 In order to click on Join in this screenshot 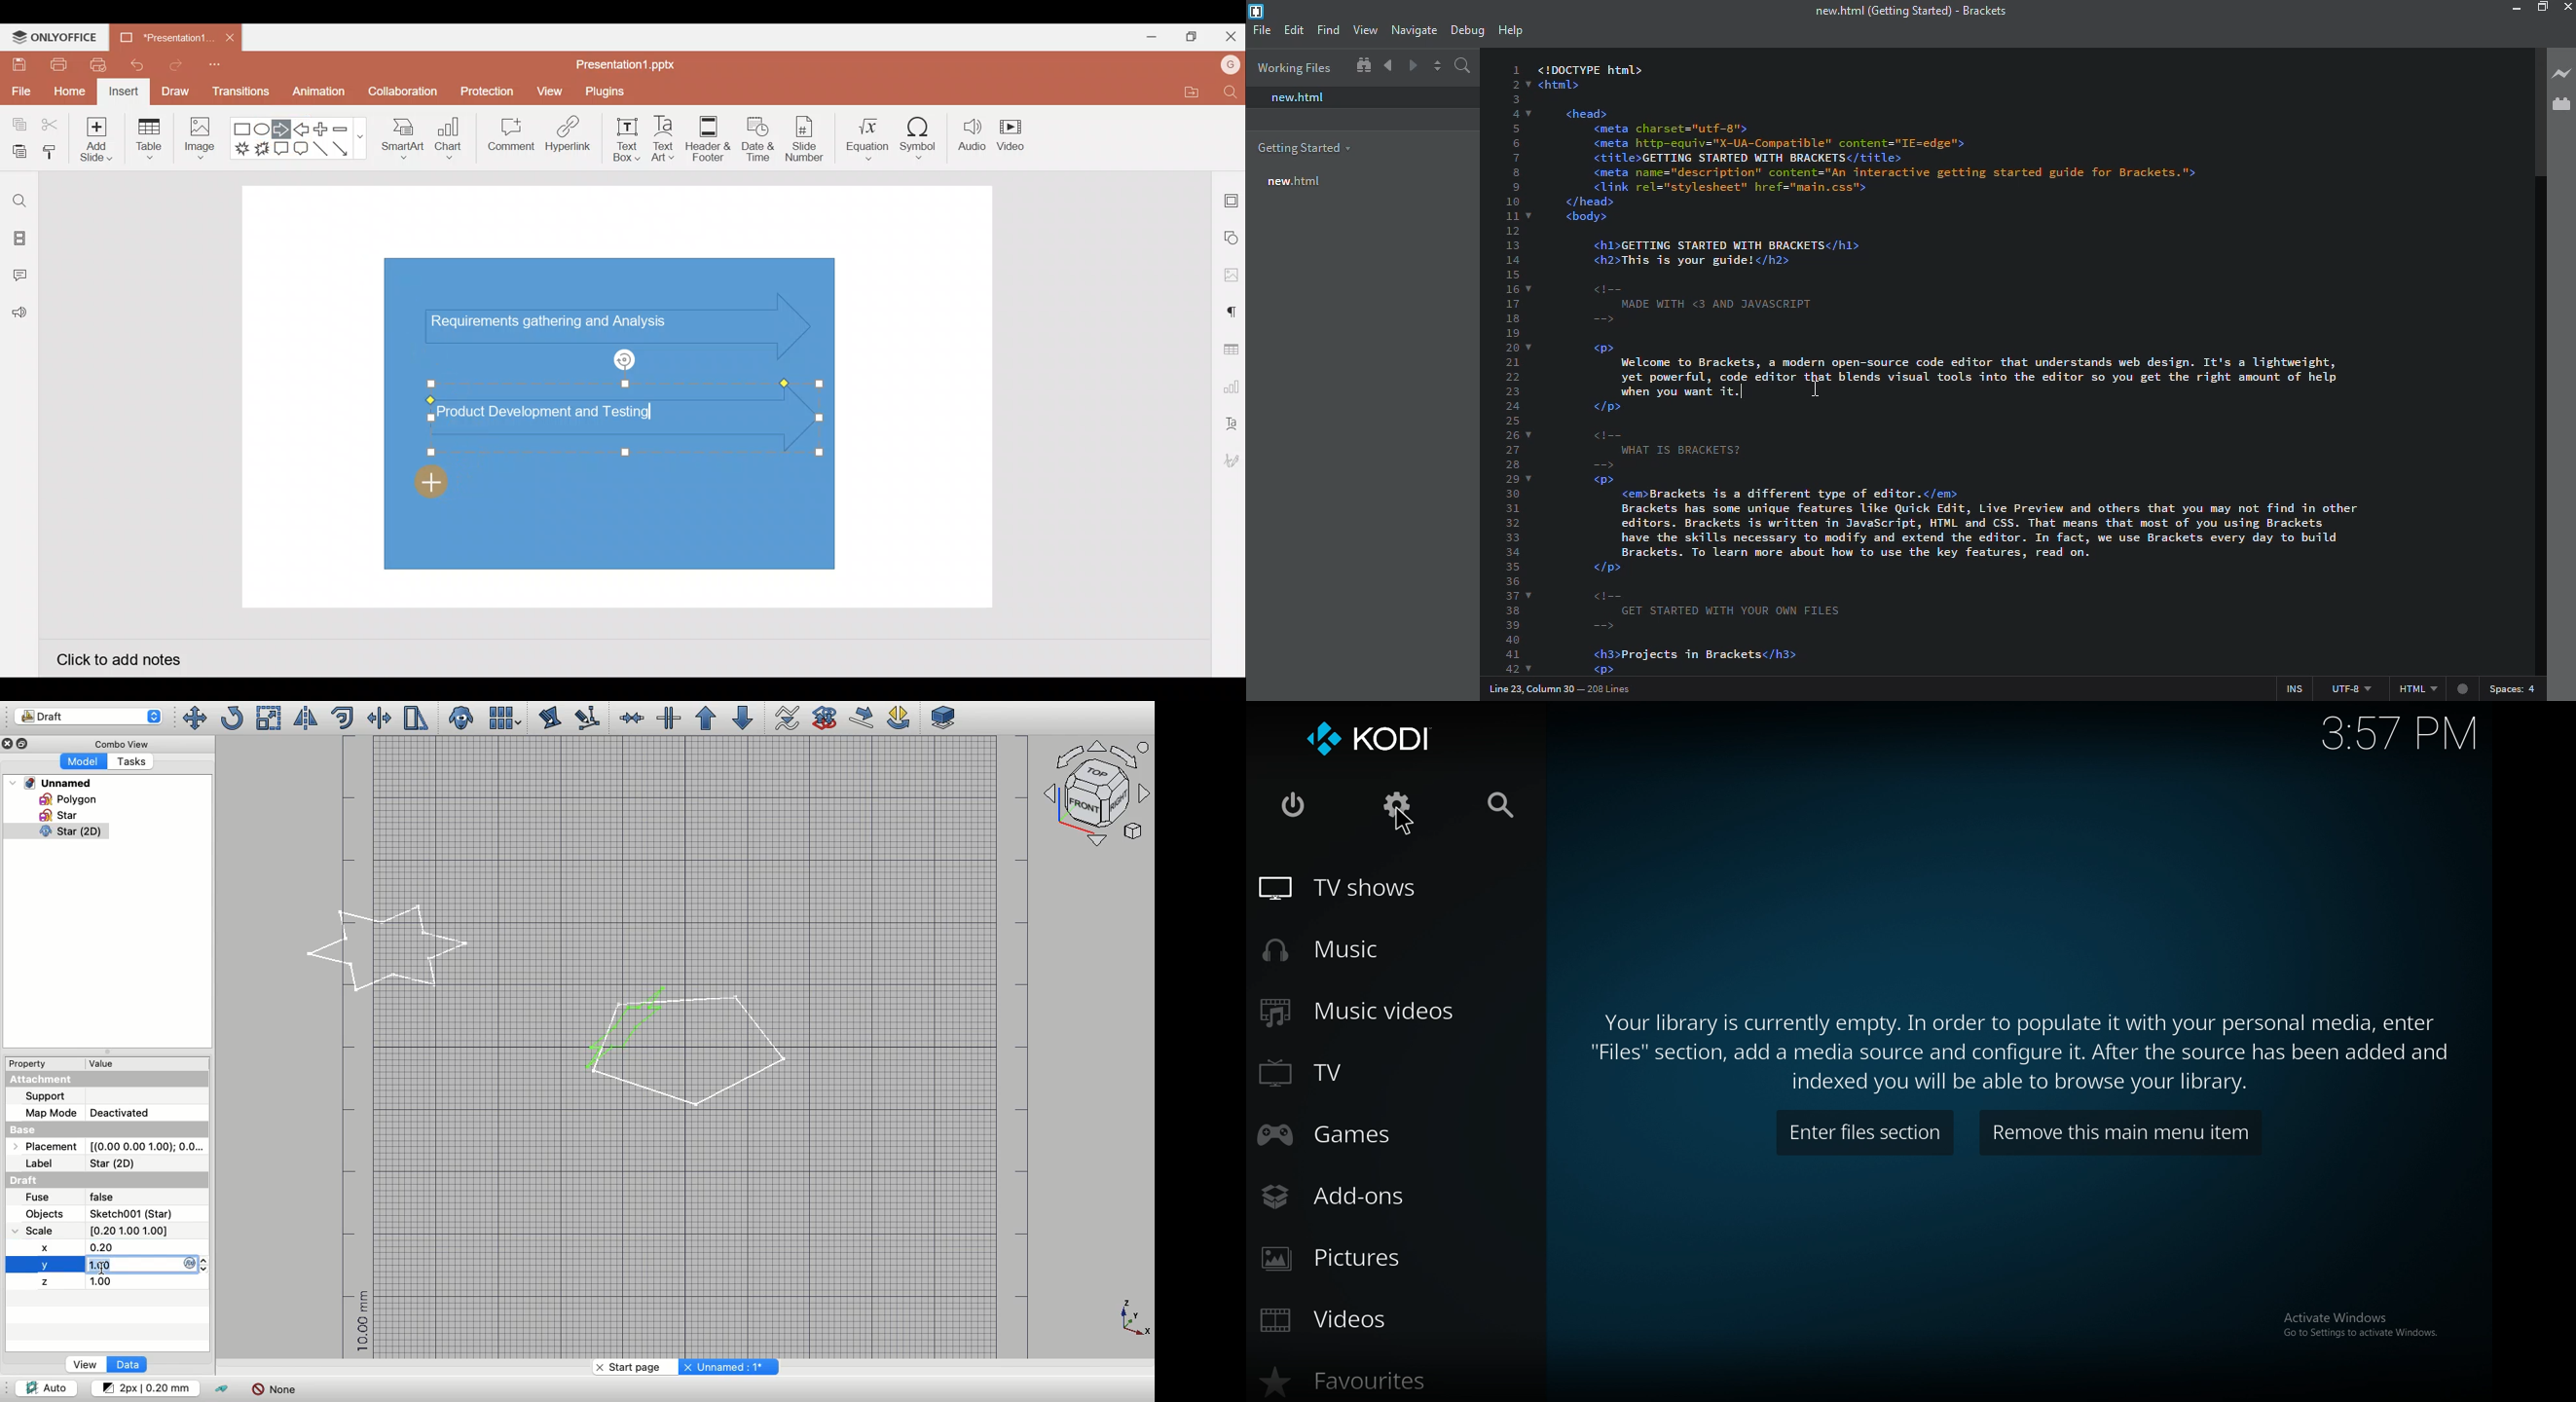, I will do `click(631, 718)`.